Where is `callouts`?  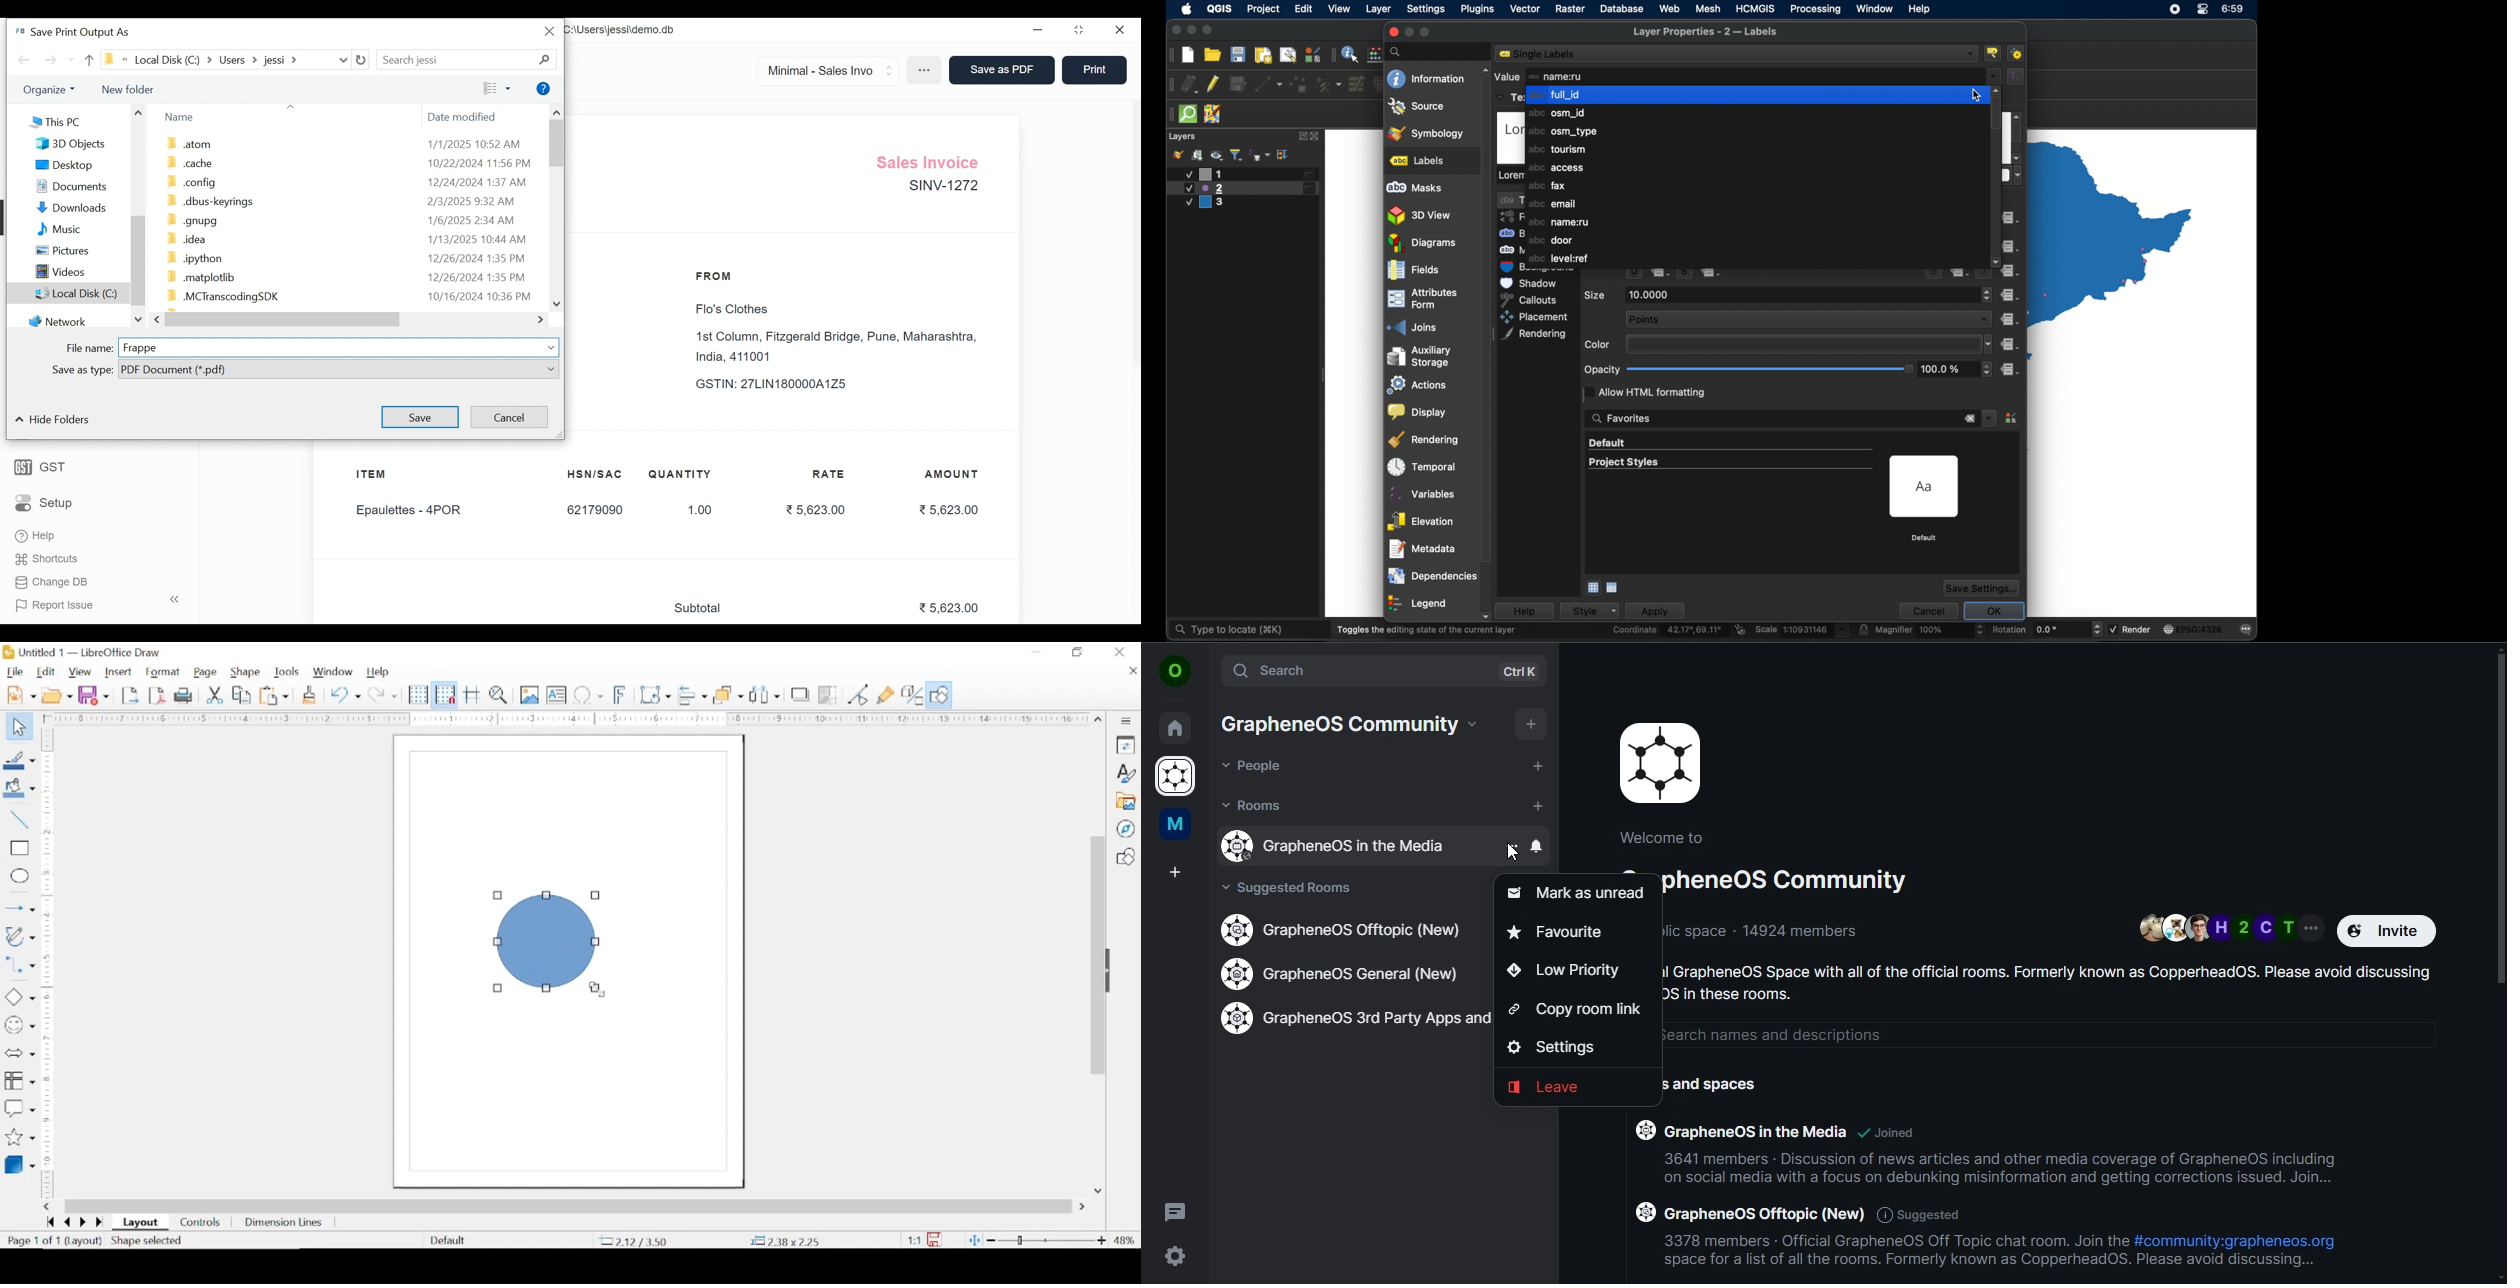 callouts is located at coordinates (1534, 299).